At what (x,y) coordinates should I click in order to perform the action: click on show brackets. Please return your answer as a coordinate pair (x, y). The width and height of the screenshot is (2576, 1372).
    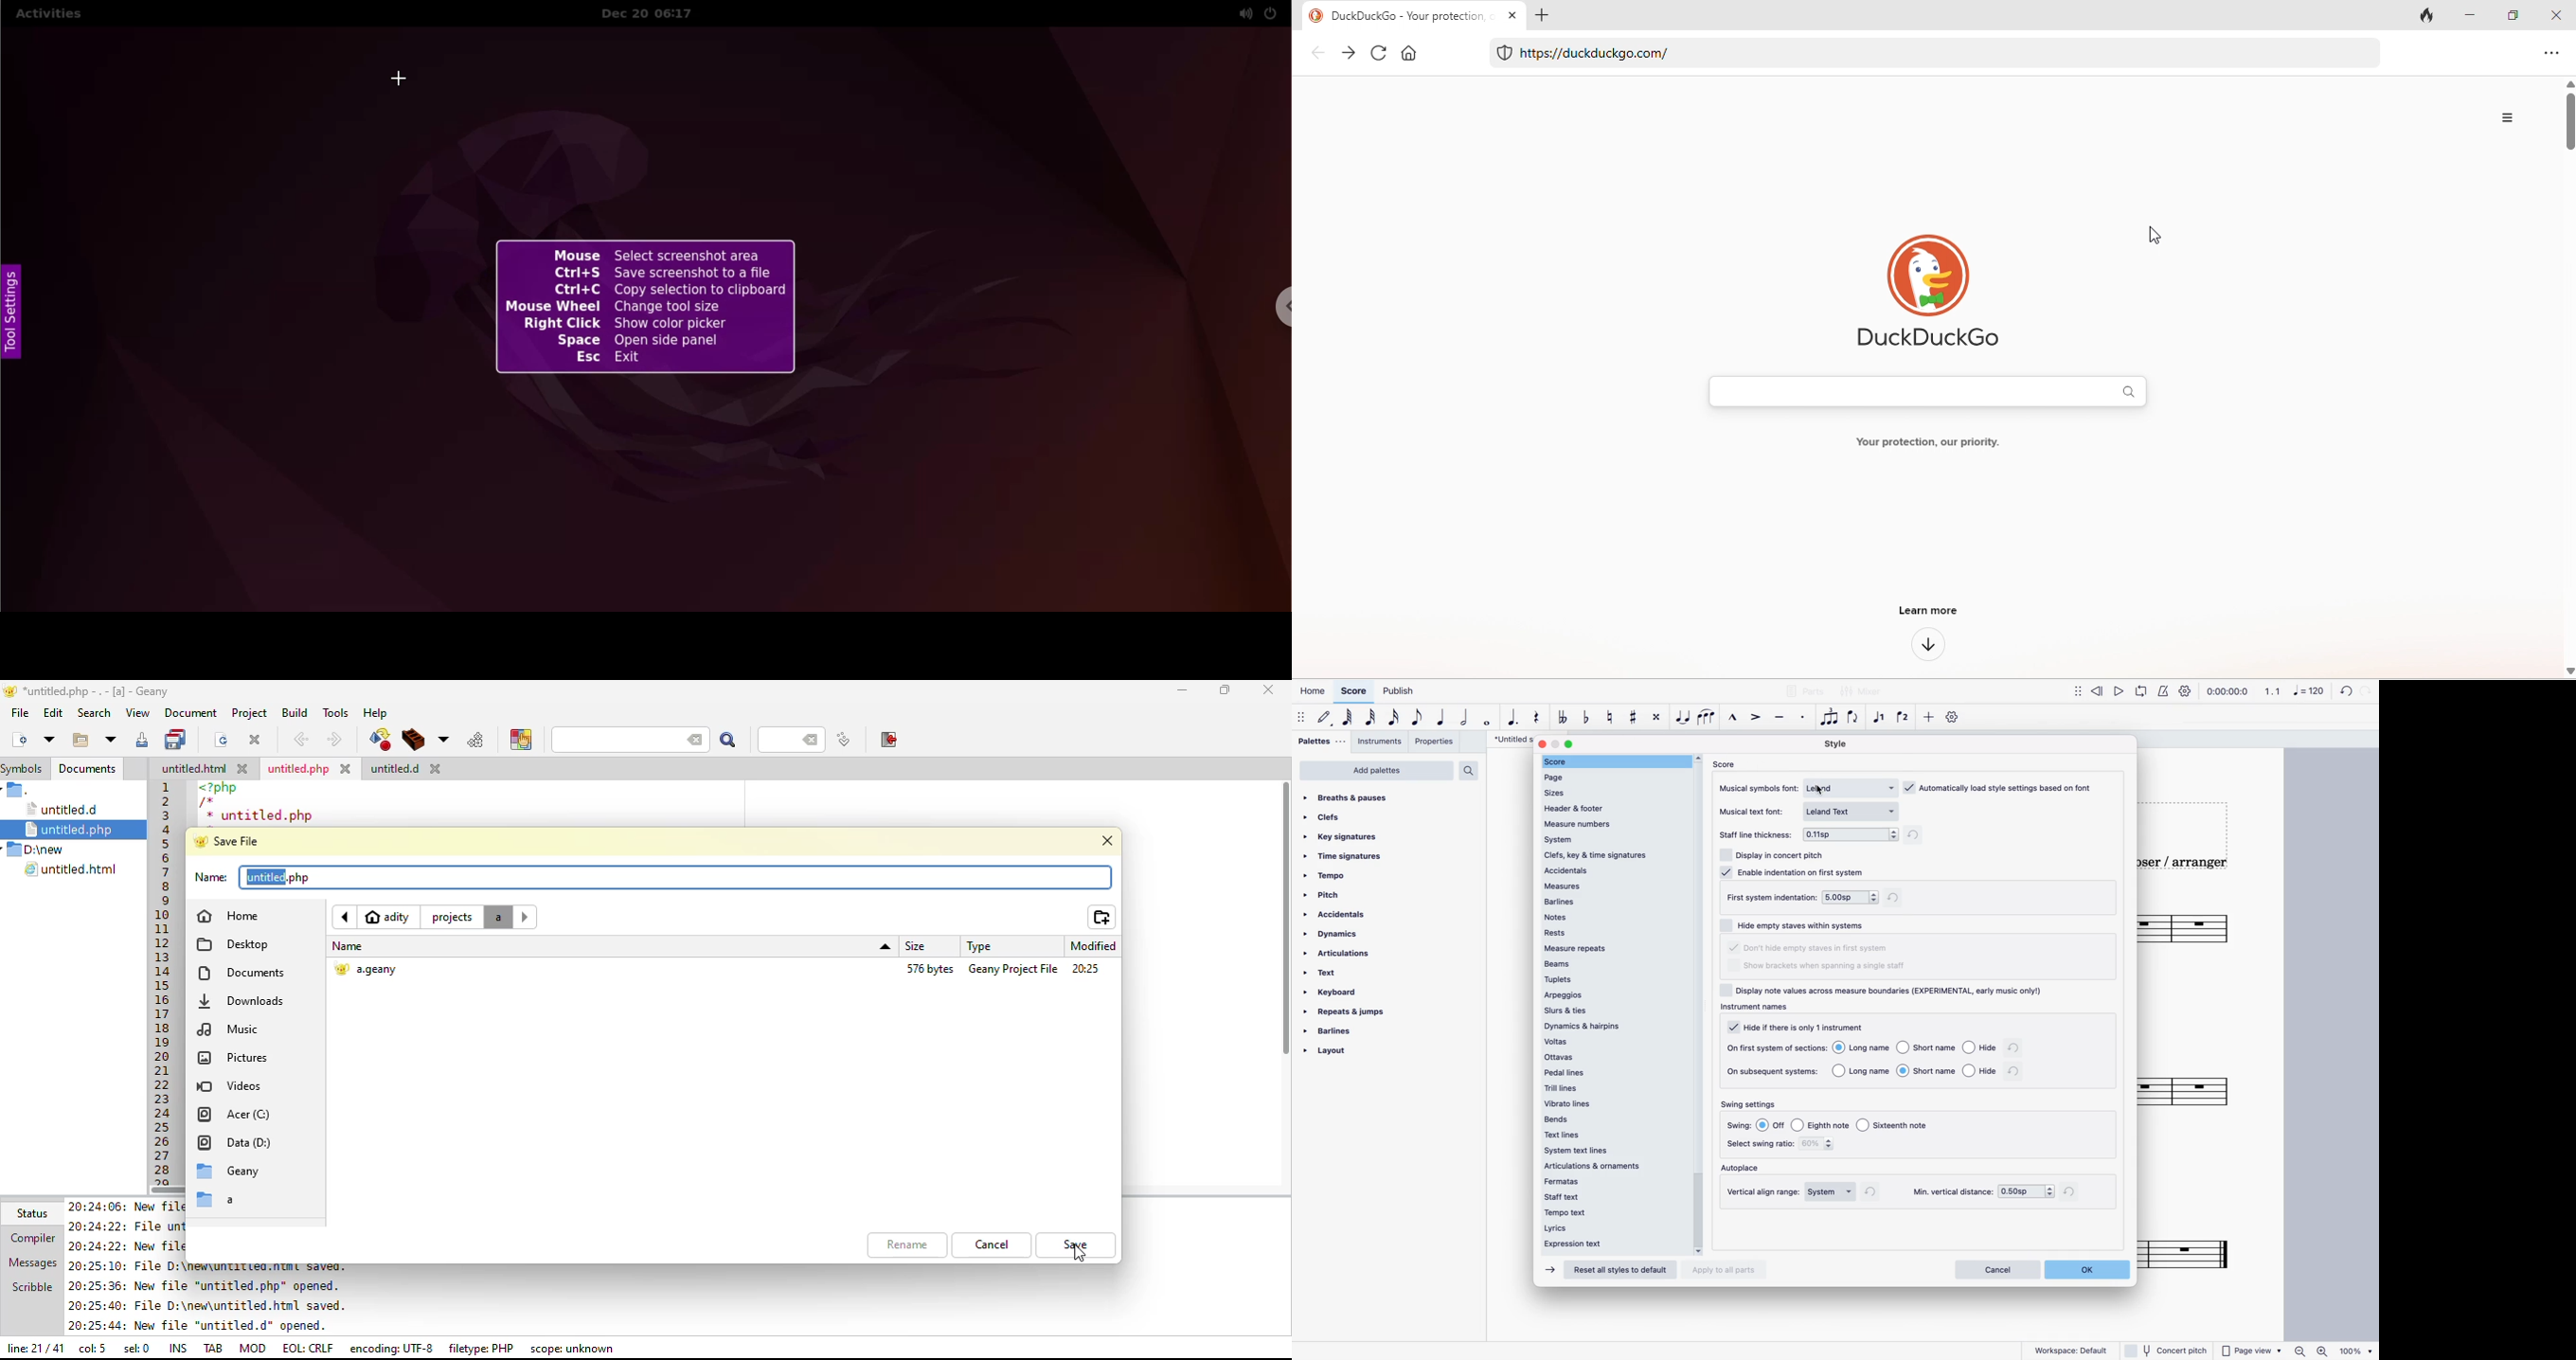
    Looking at the image, I should click on (1825, 967).